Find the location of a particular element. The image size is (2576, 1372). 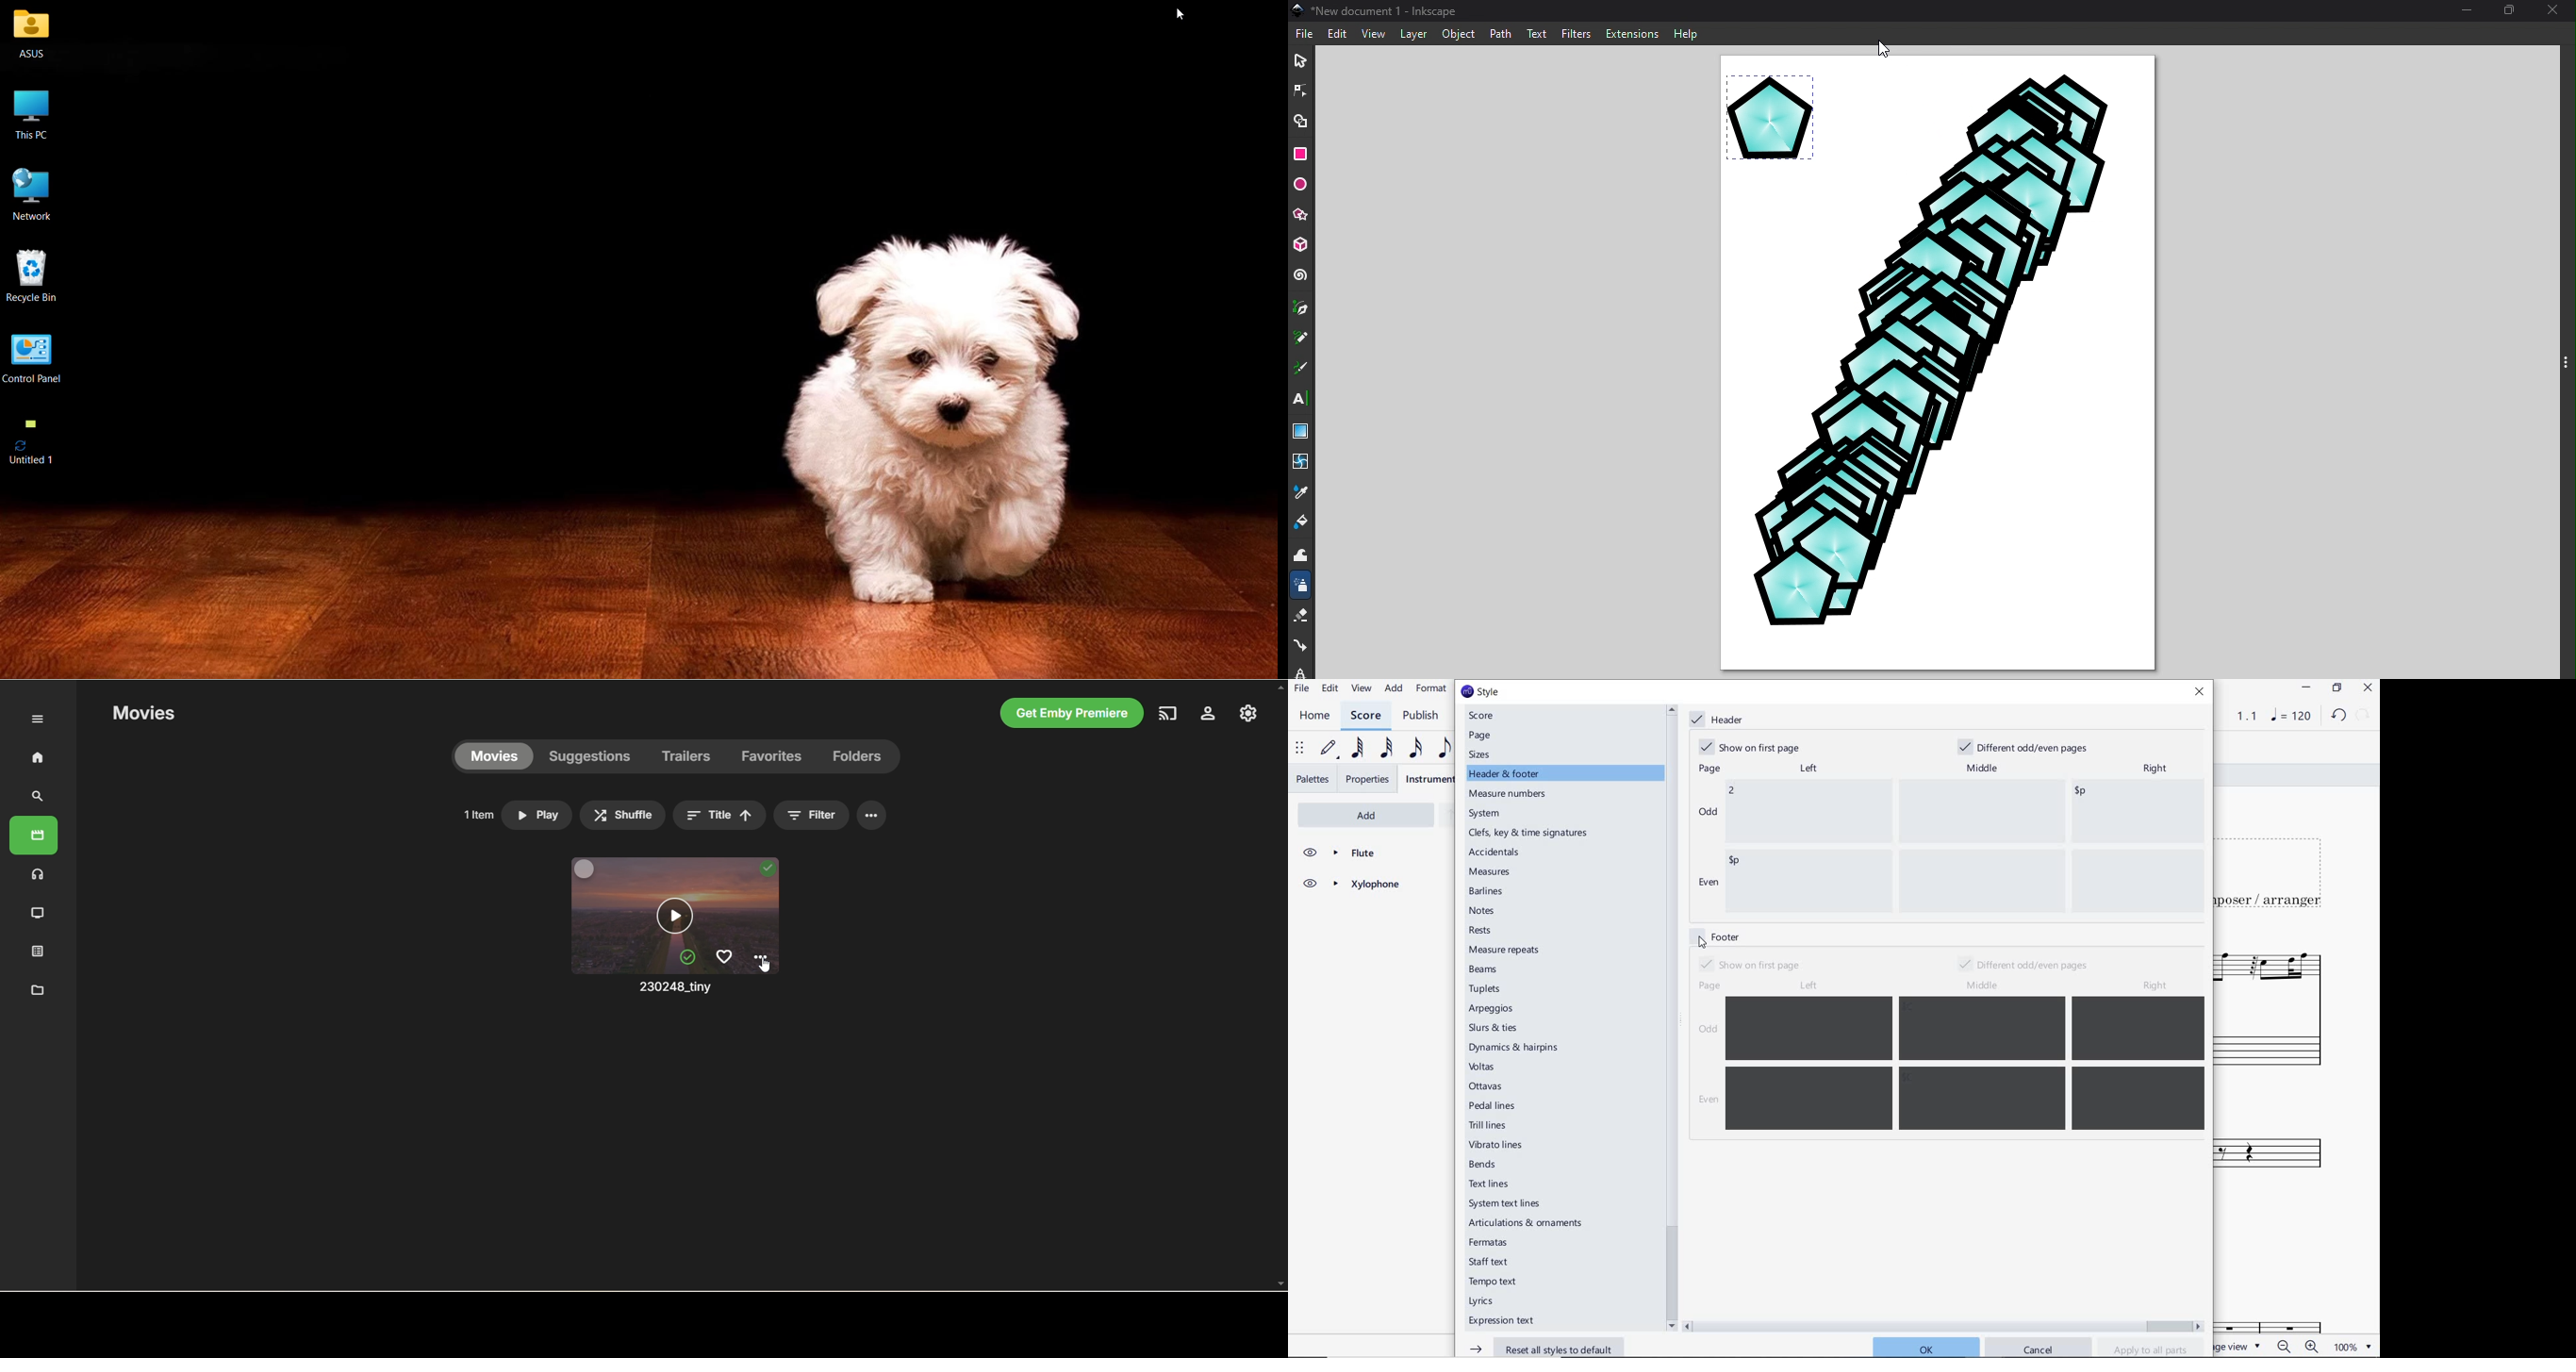

Text tool is located at coordinates (1300, 399).